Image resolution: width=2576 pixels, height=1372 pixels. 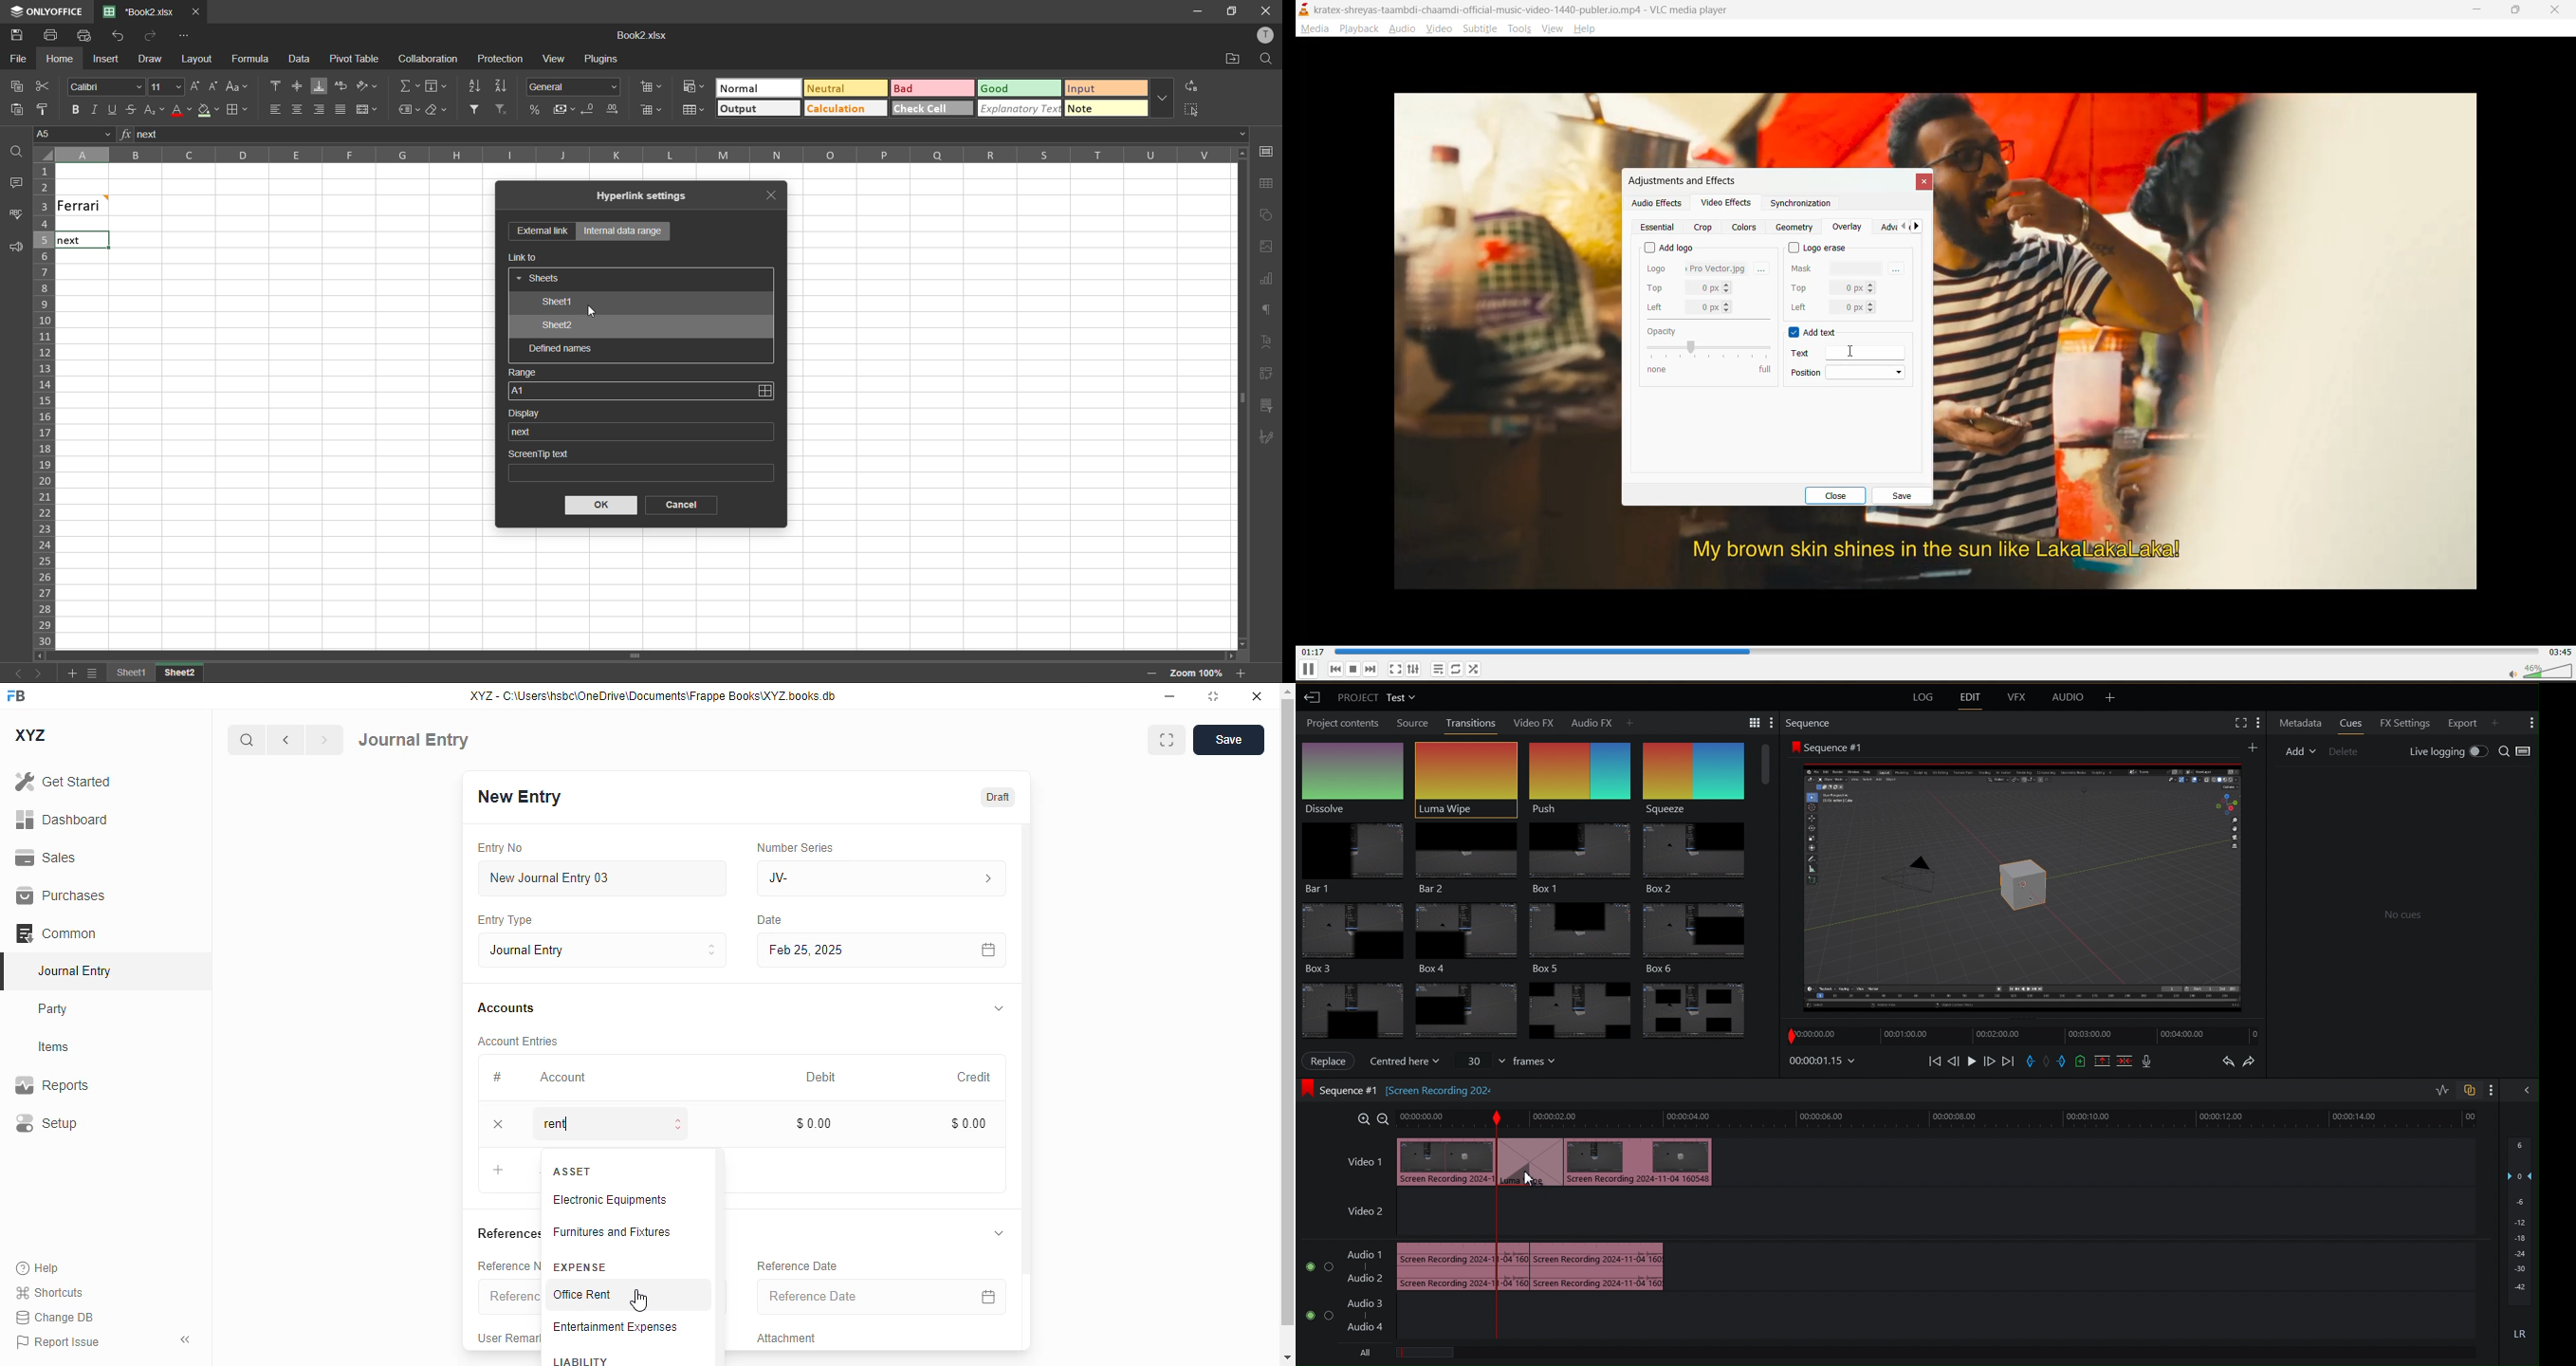 I want to click on save, so click(x=16, y=35).